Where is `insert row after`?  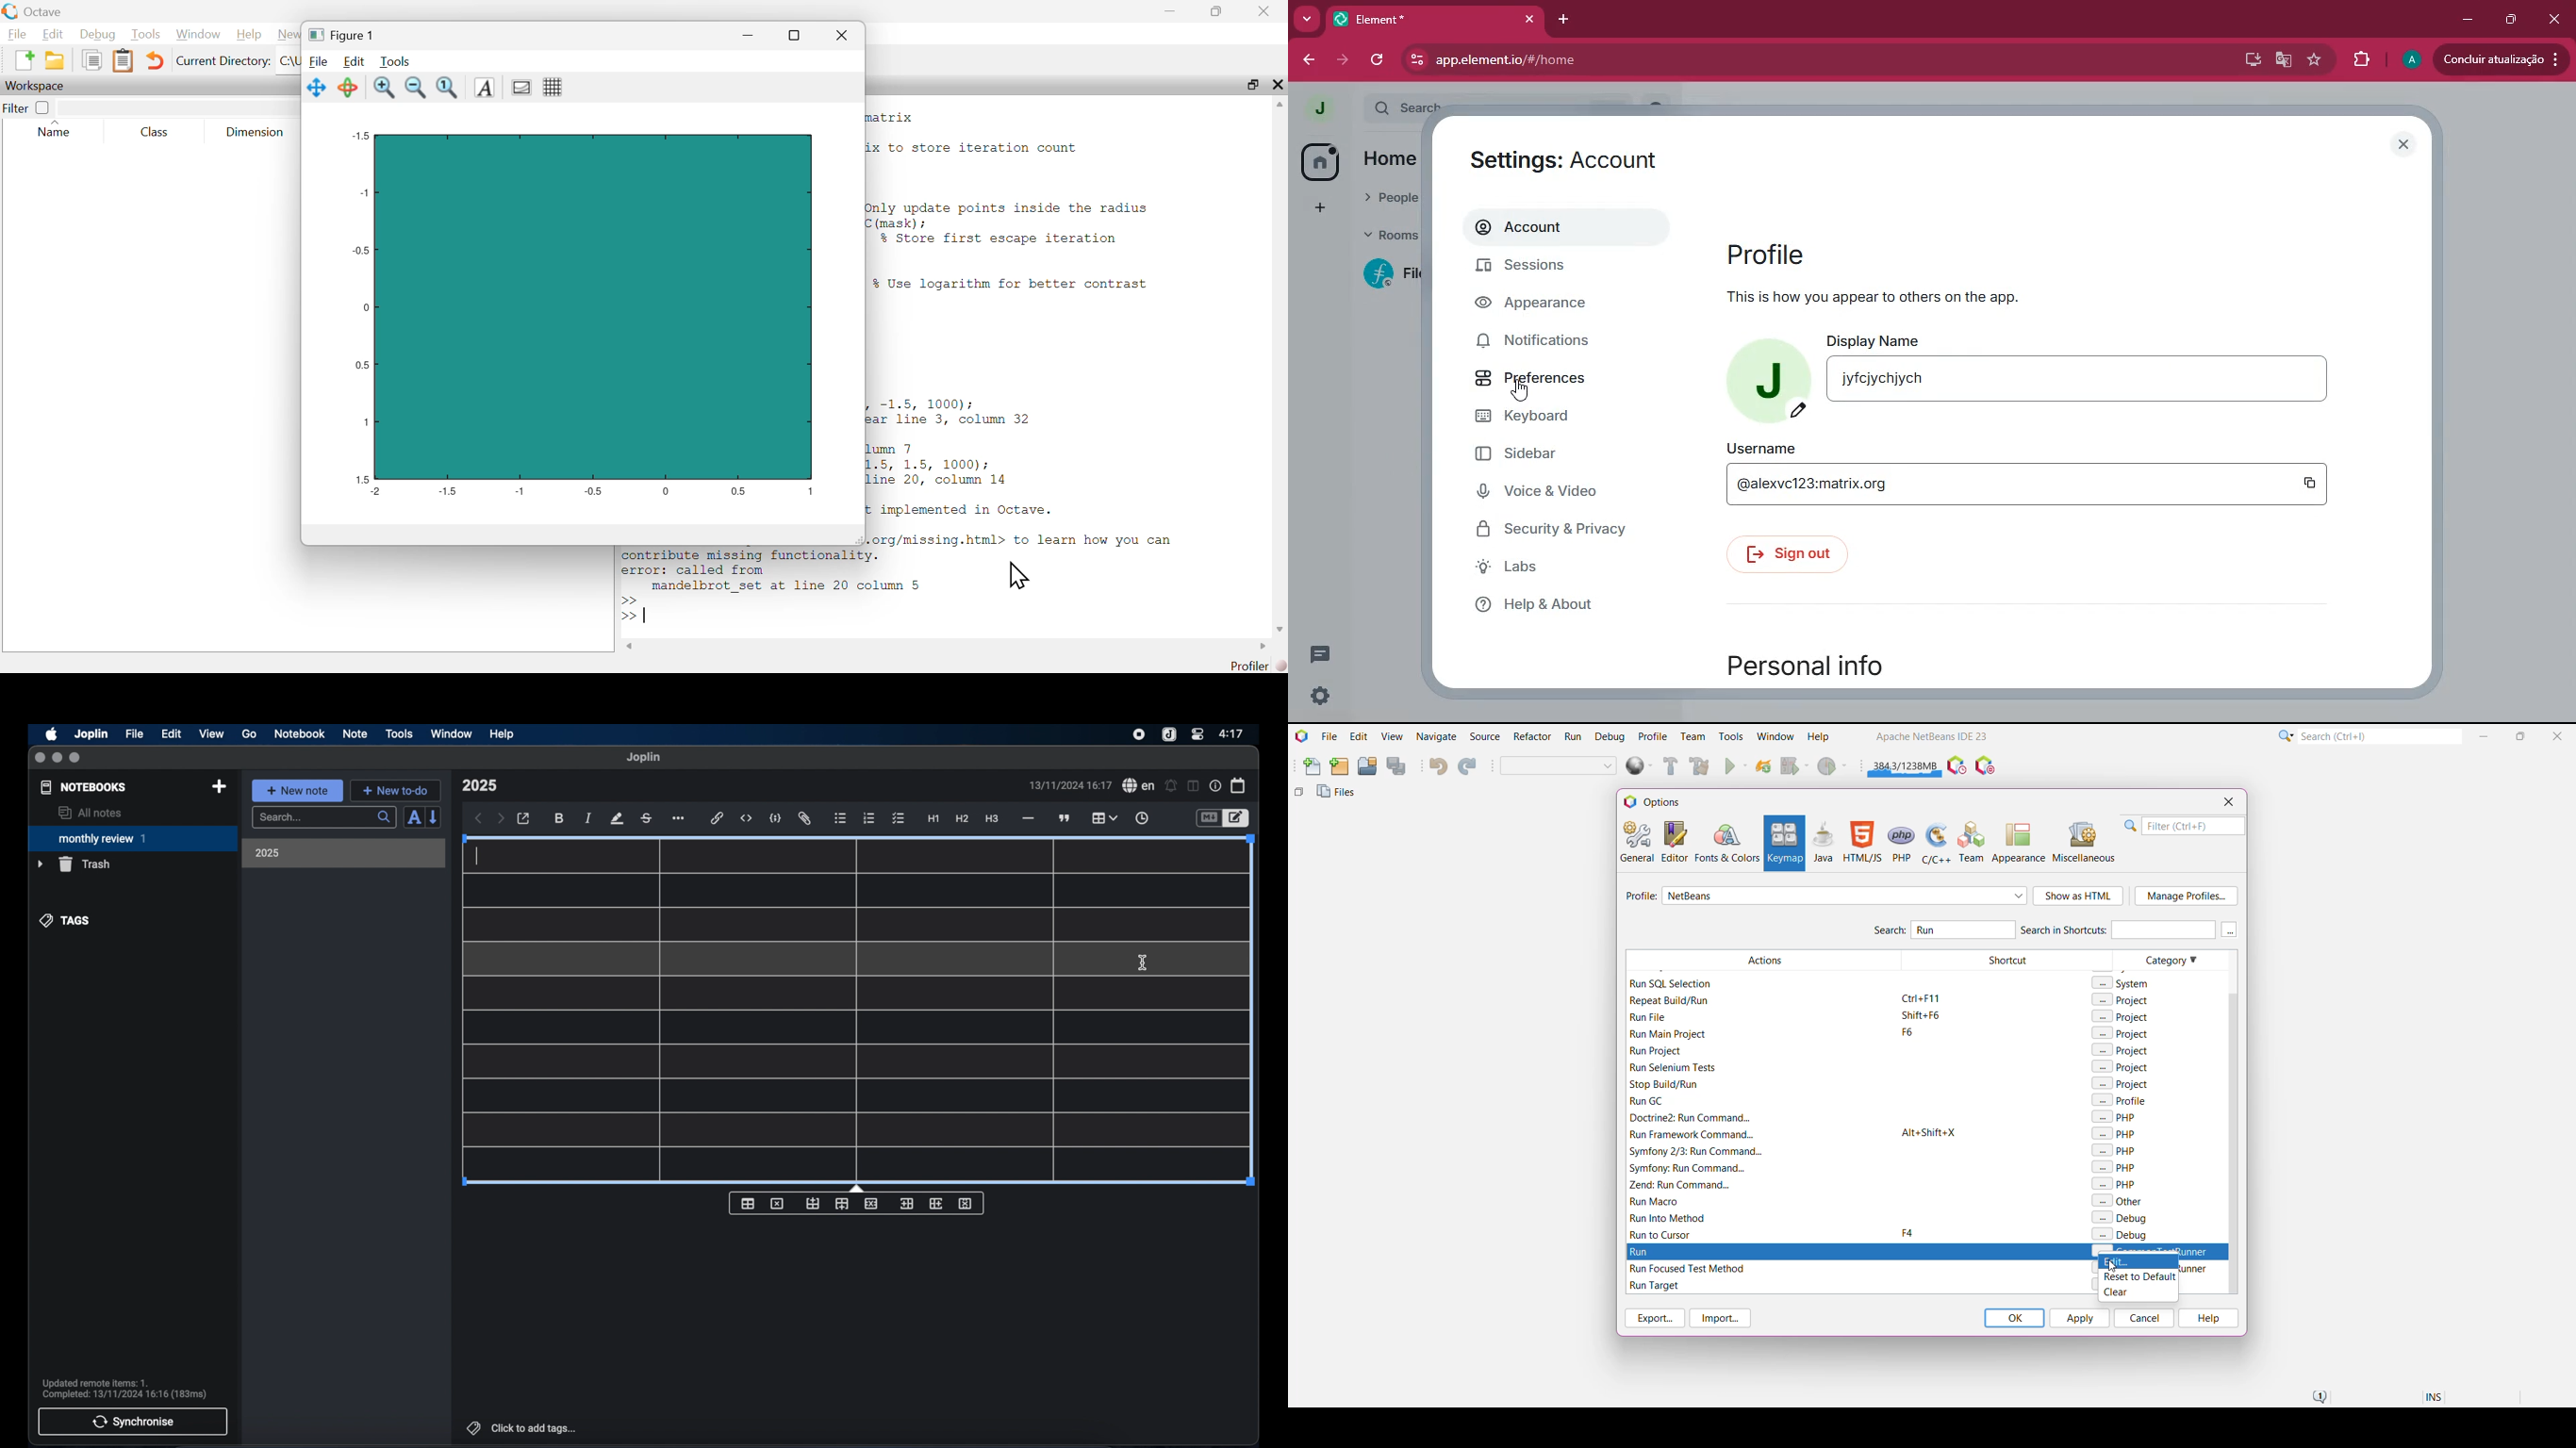 insert row after is located at coordinates (842, 1204).